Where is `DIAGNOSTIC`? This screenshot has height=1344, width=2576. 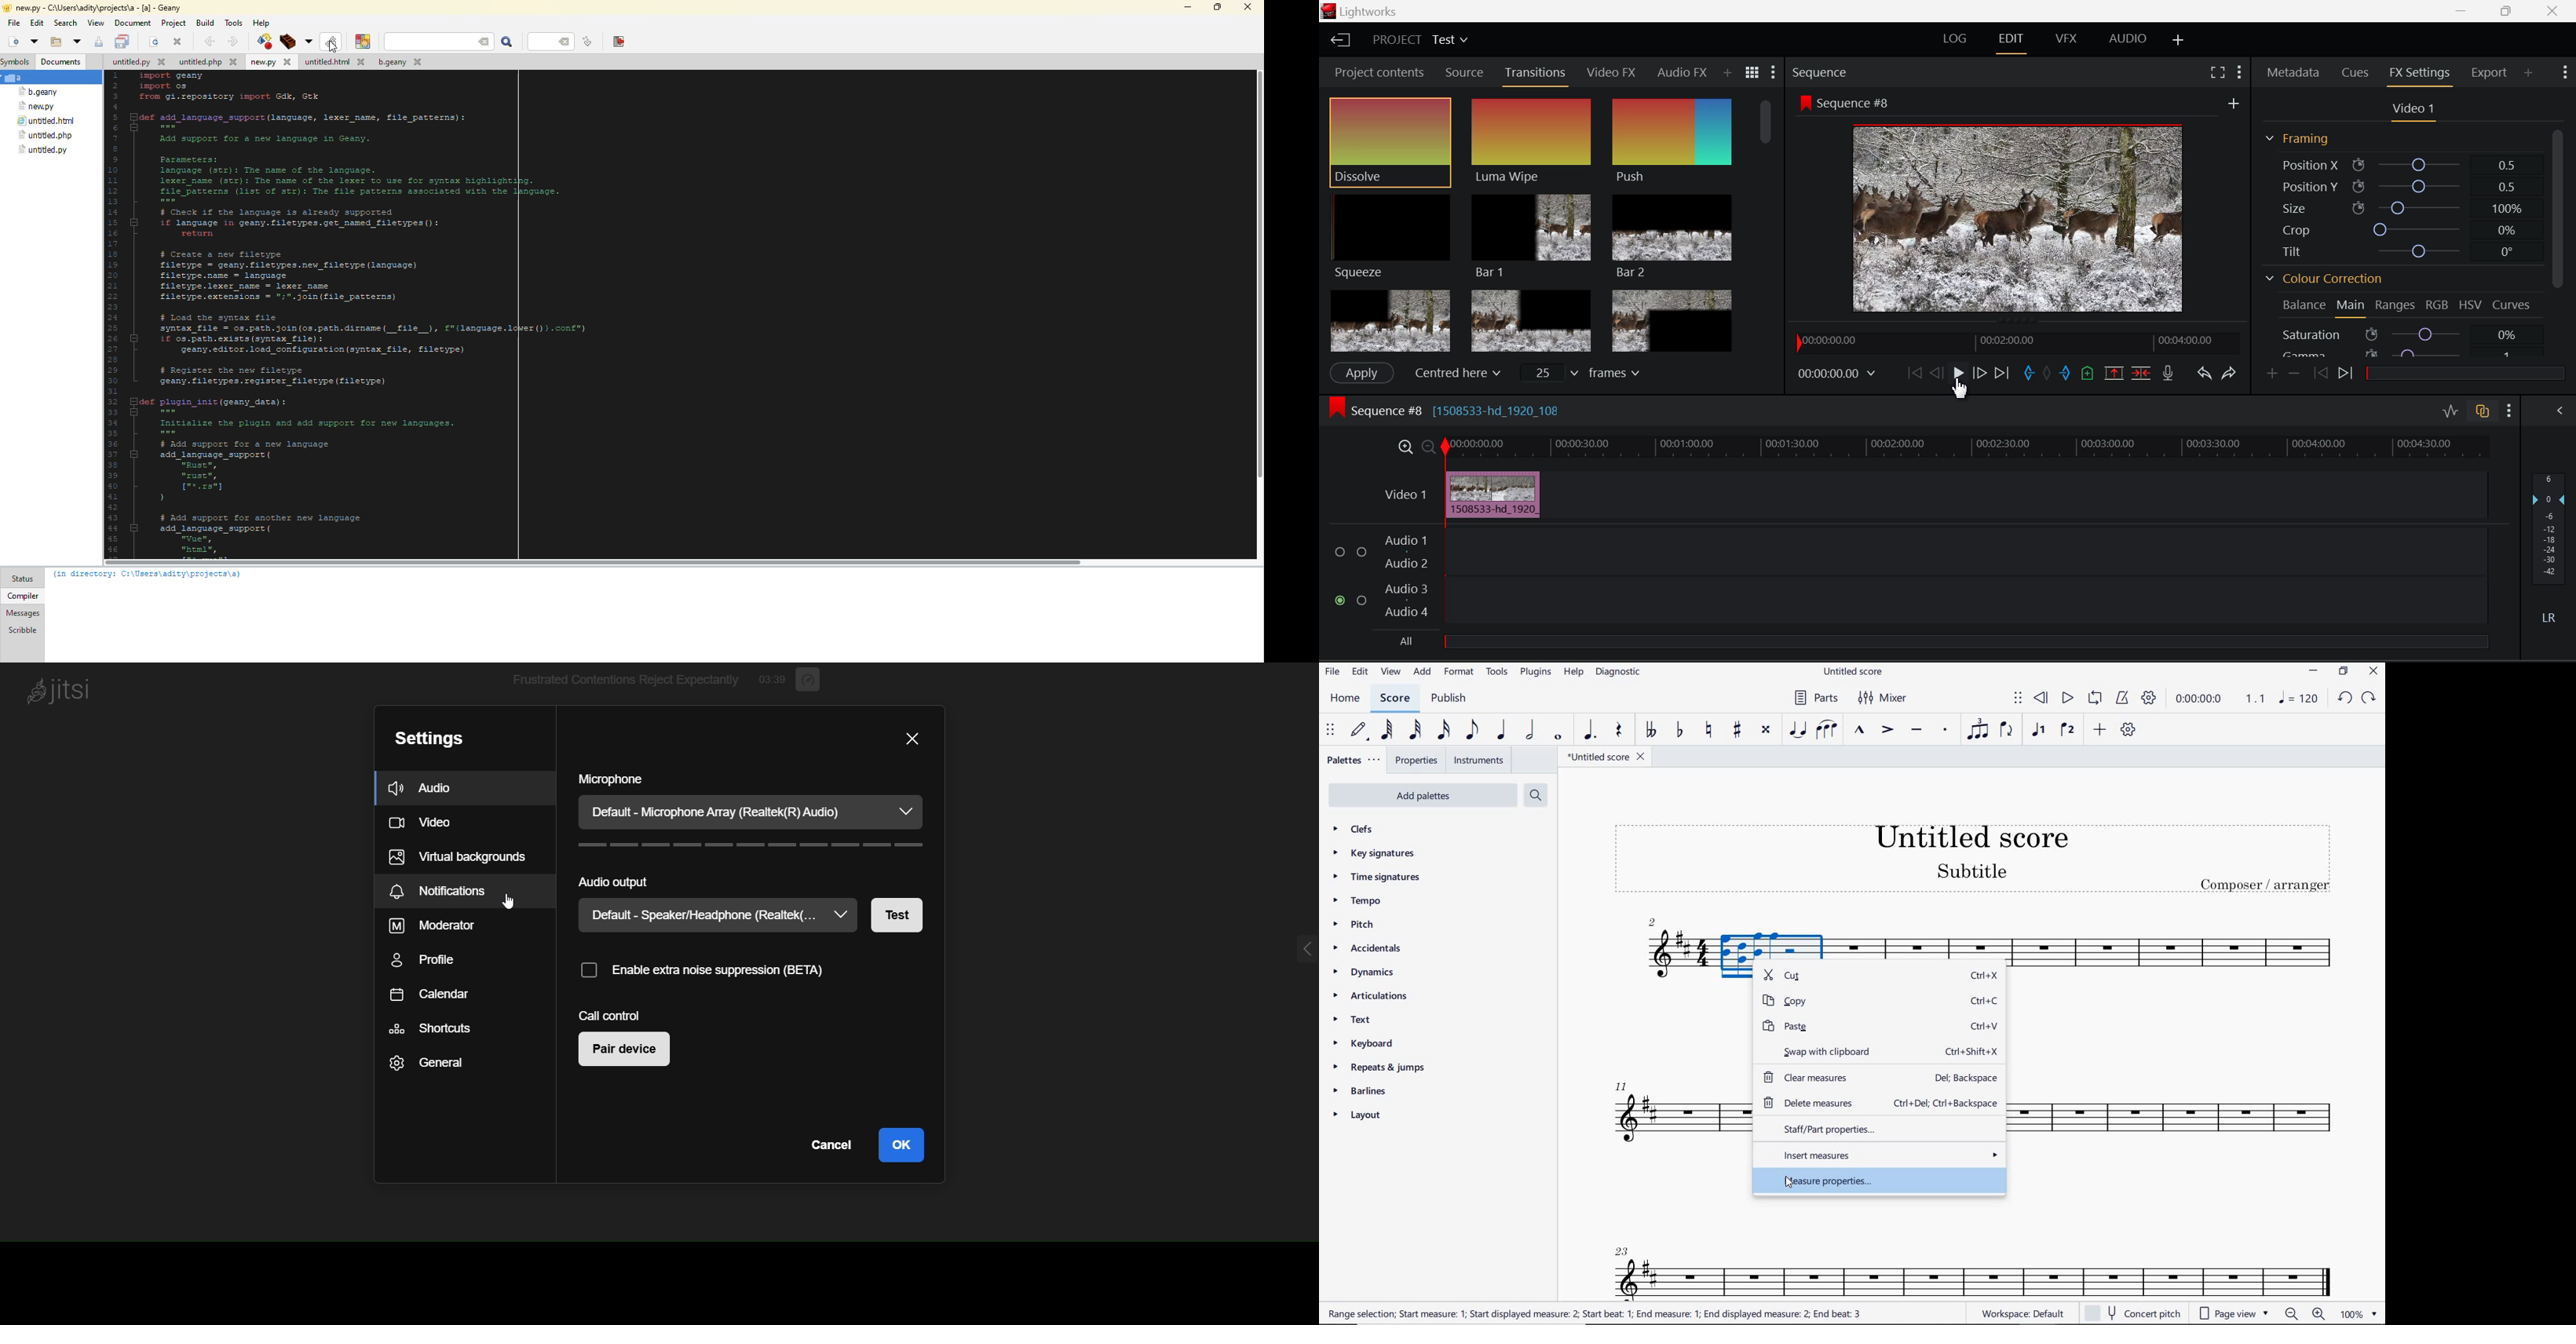
DIAGNOSTIC is located at coordinates (1622, 673).